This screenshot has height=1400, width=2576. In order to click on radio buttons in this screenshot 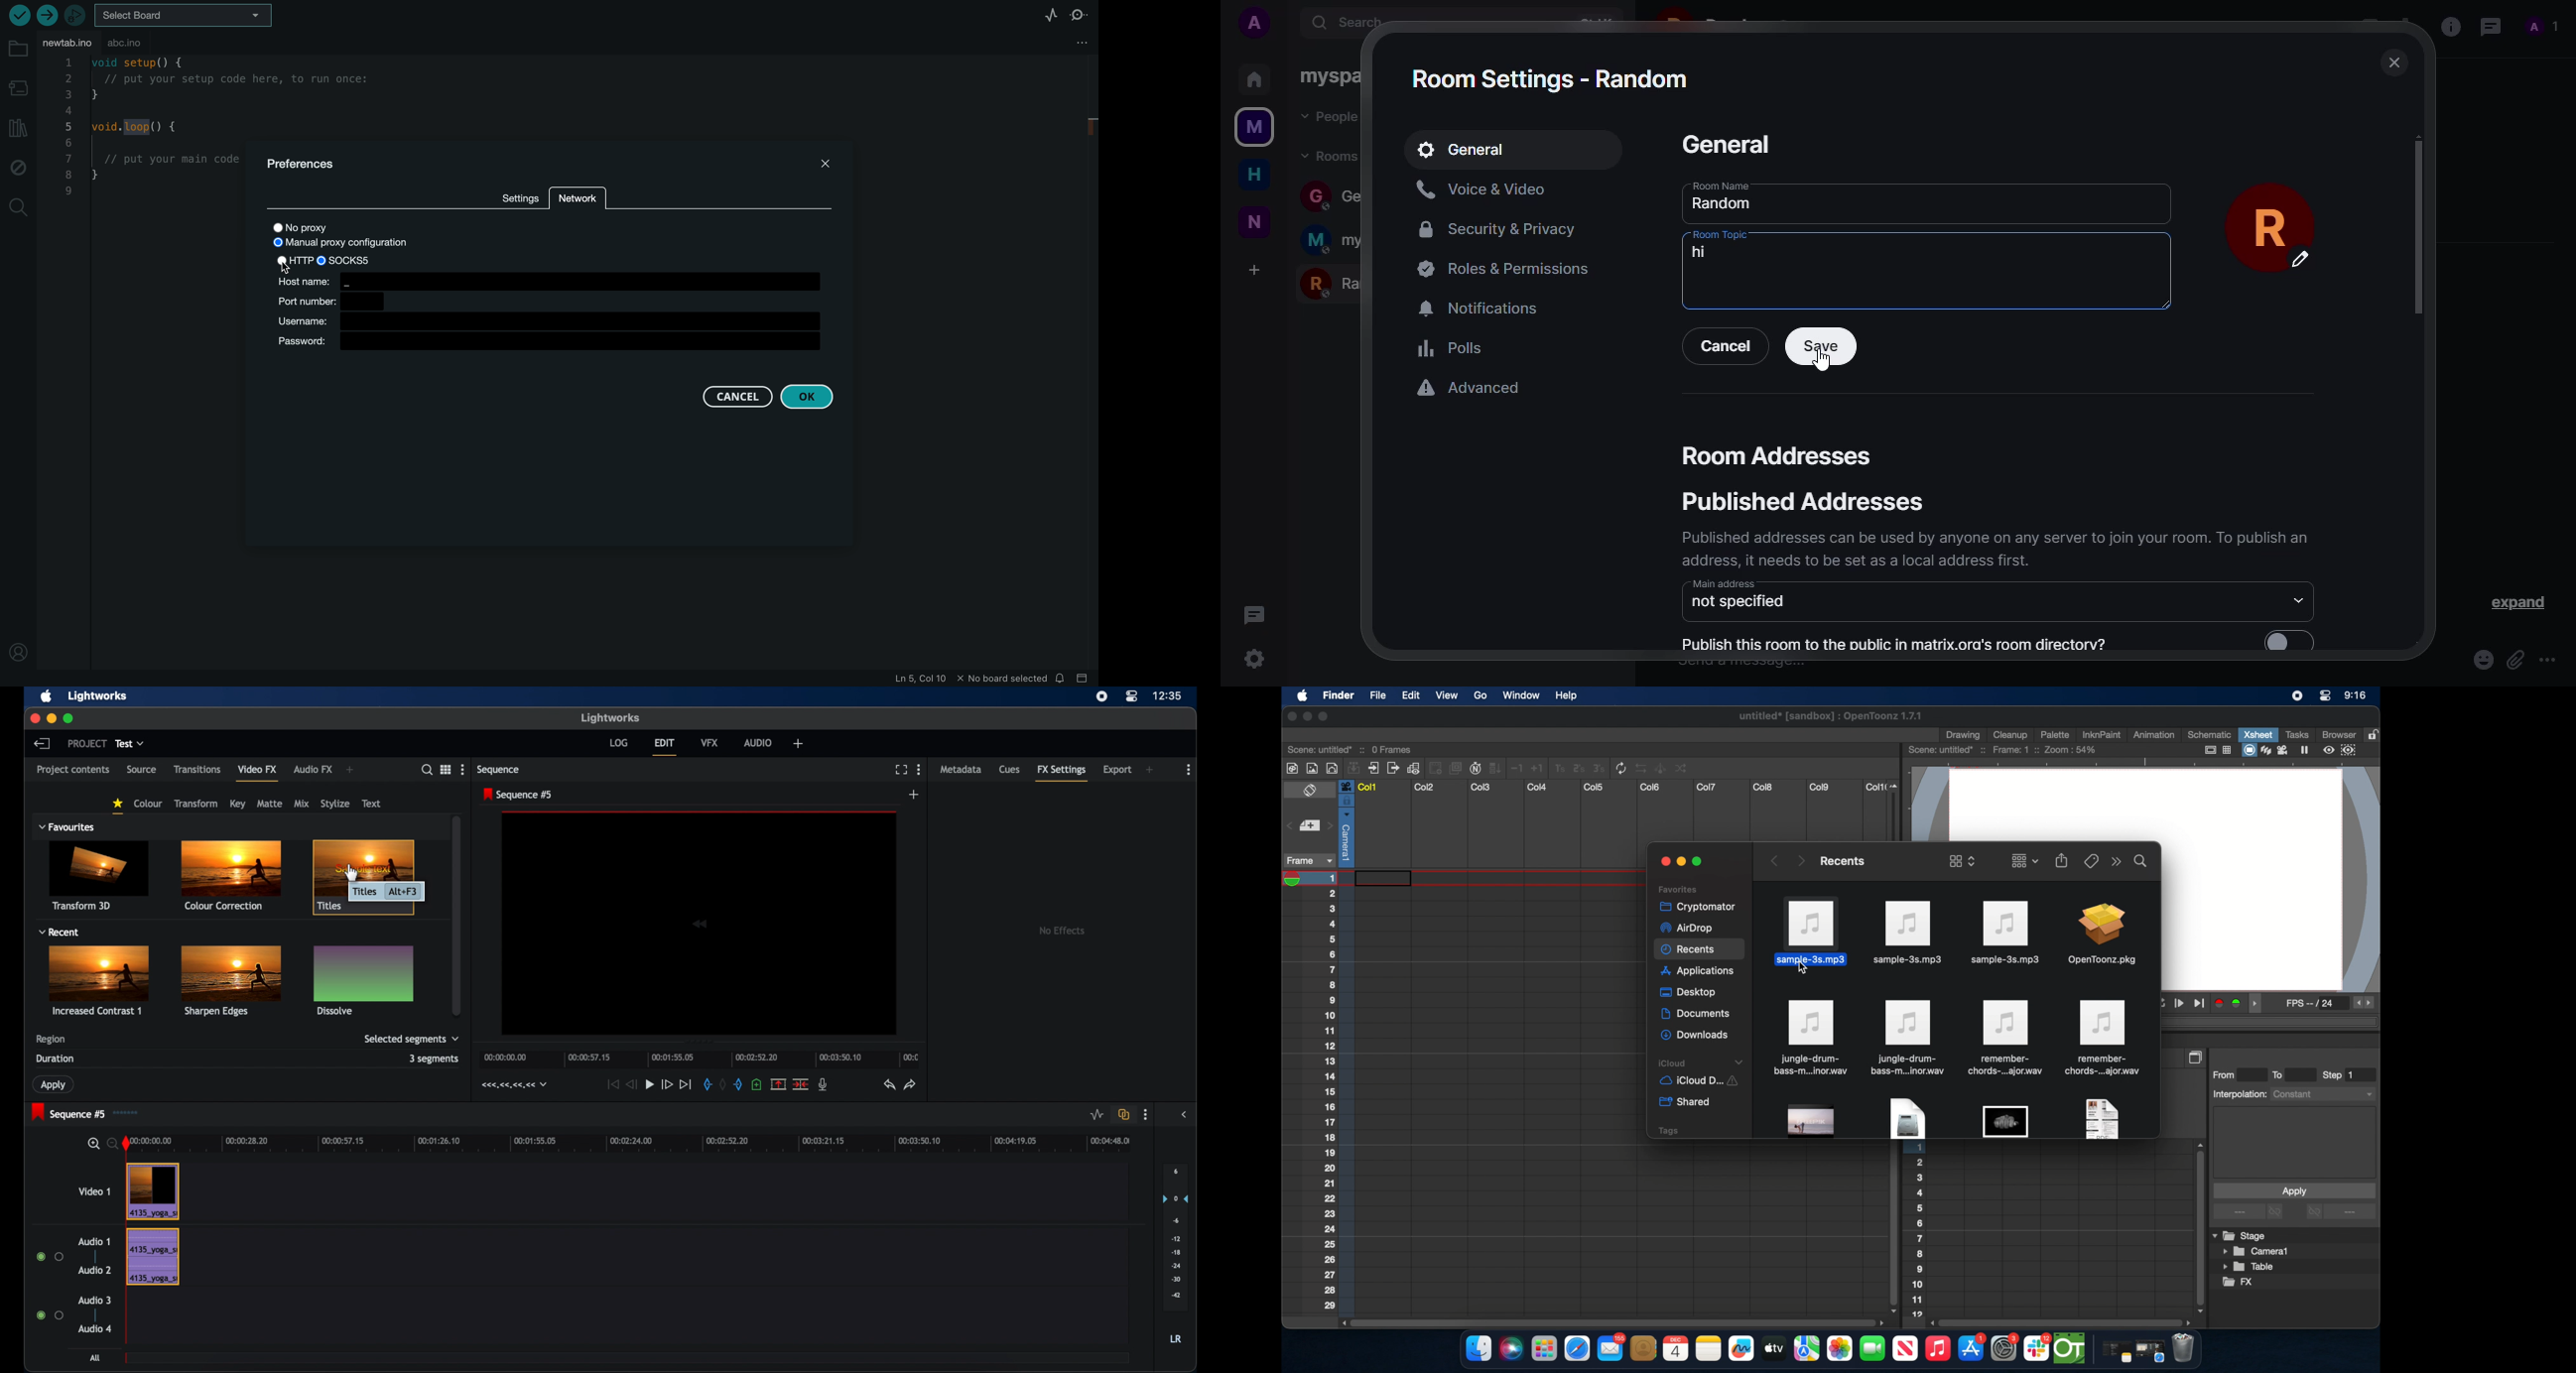, I will do `click(50, 1257)`.